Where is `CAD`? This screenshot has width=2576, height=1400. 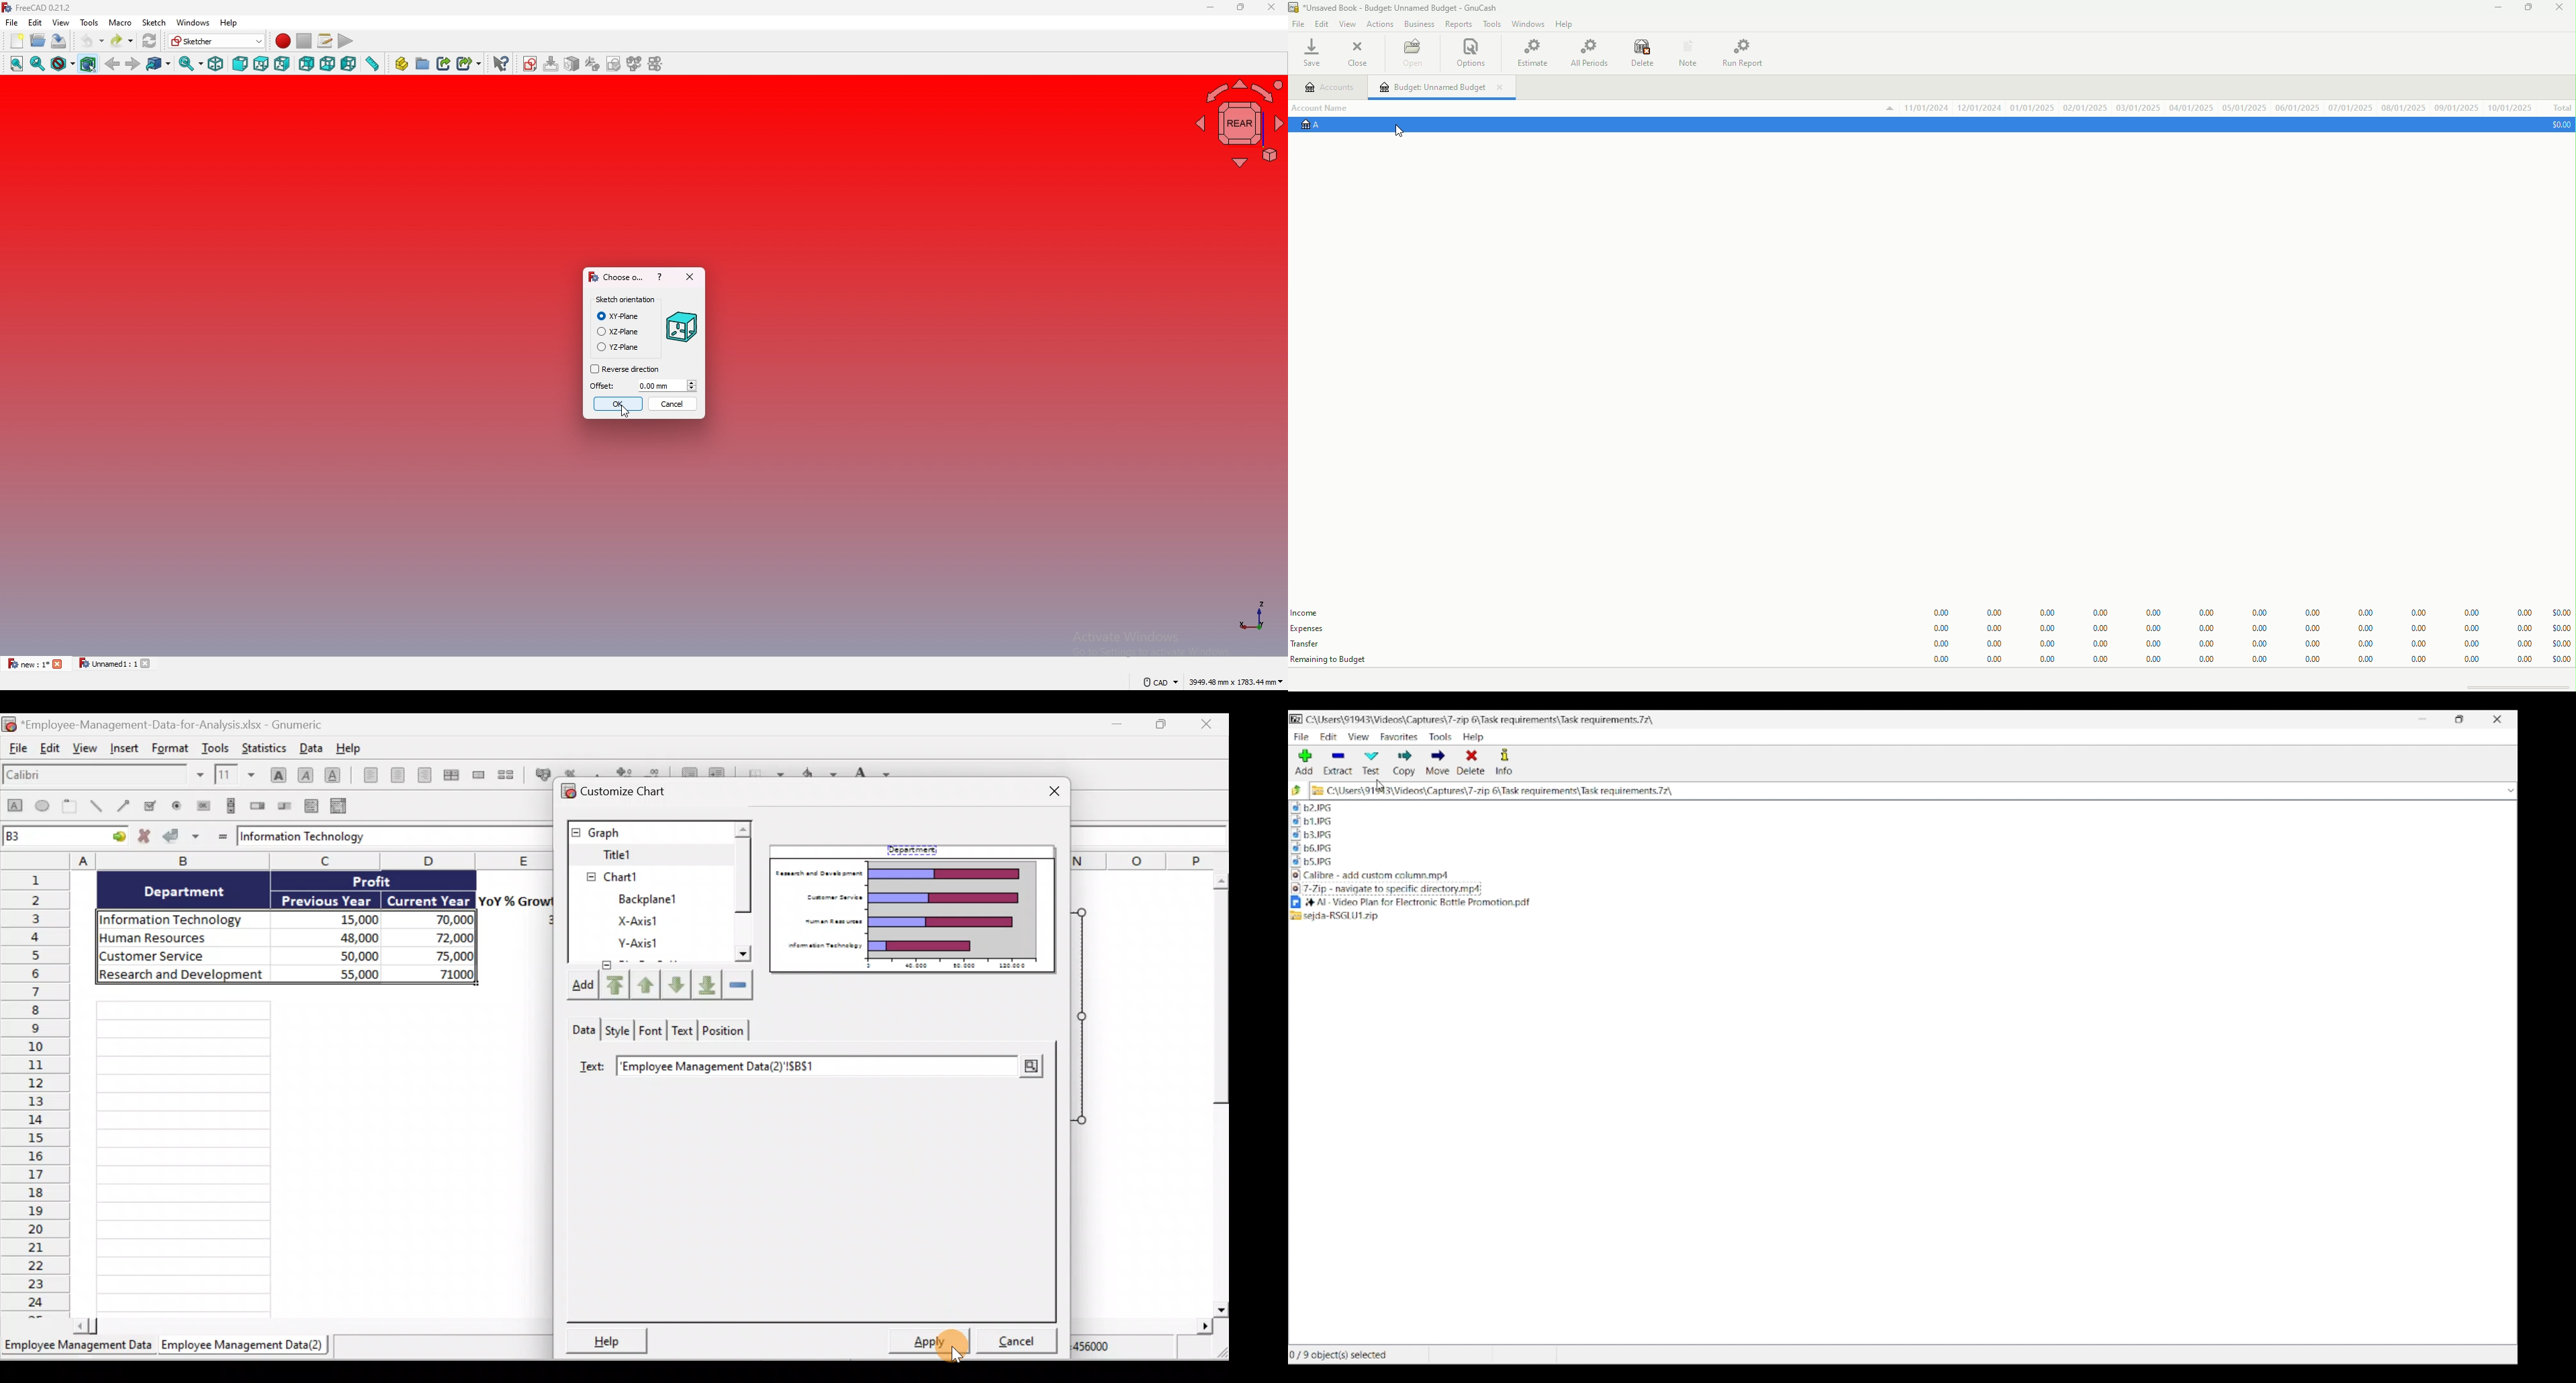
CAD is located at coordinates (1161, 682).